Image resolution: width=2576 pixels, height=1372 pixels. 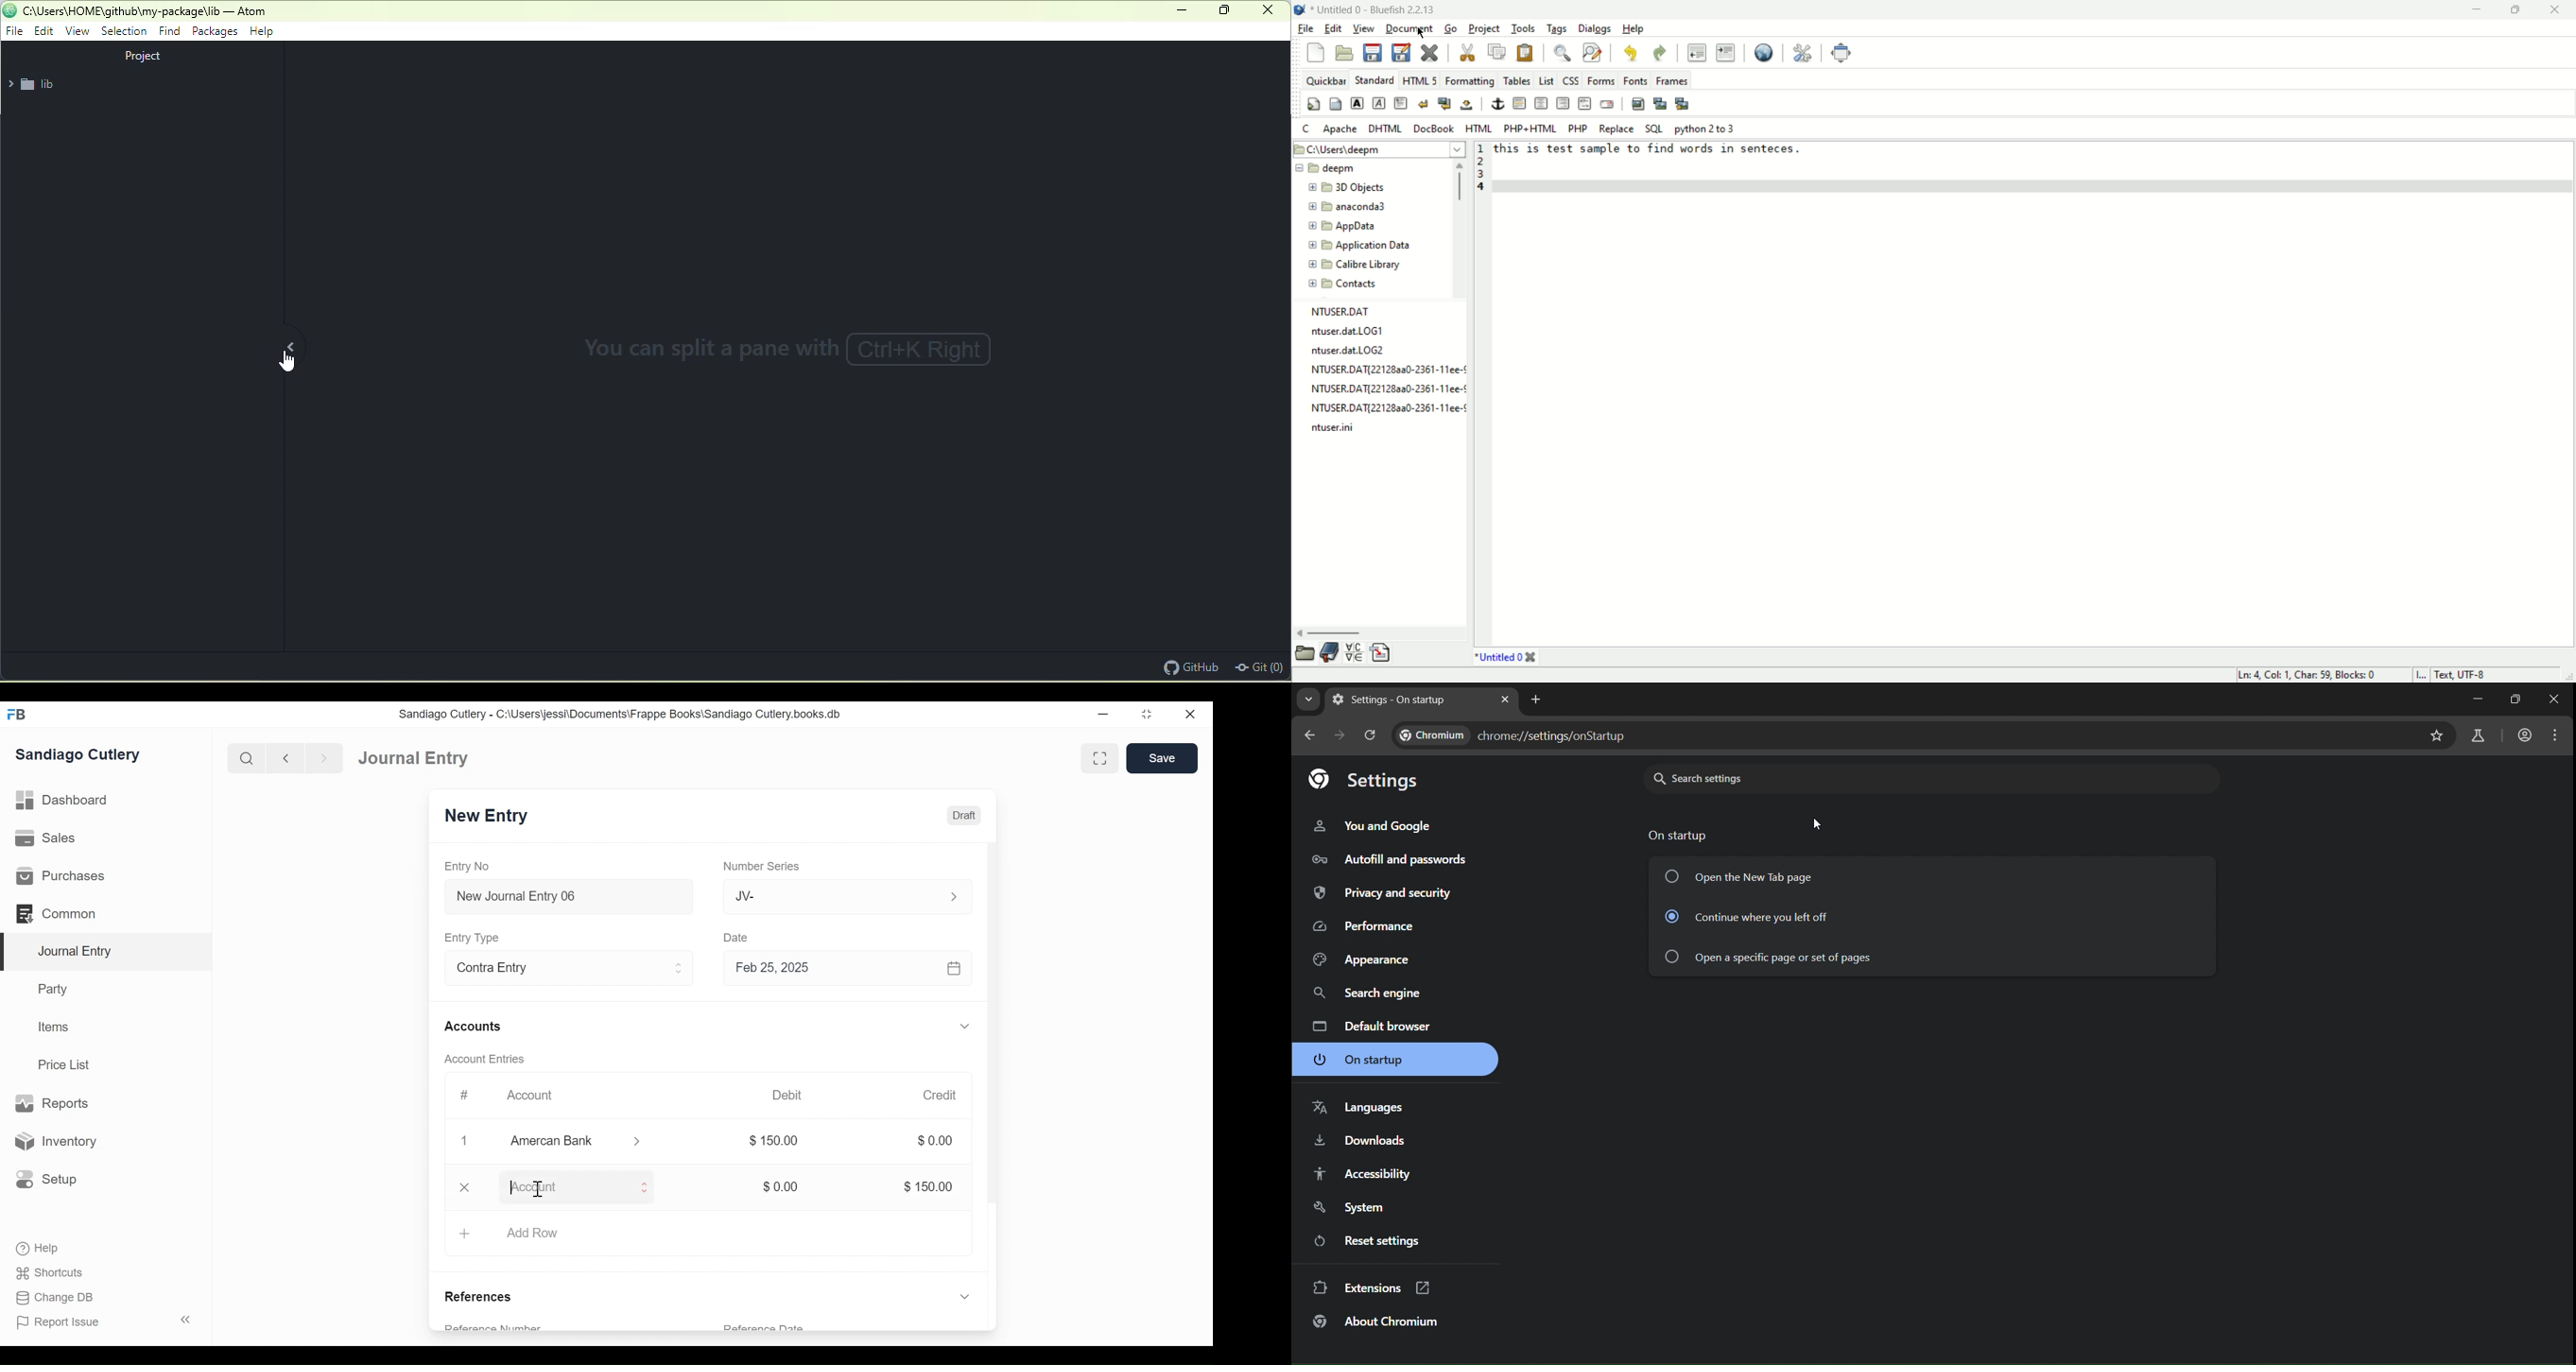 I want to click on github, so click(x=1188, y=665).